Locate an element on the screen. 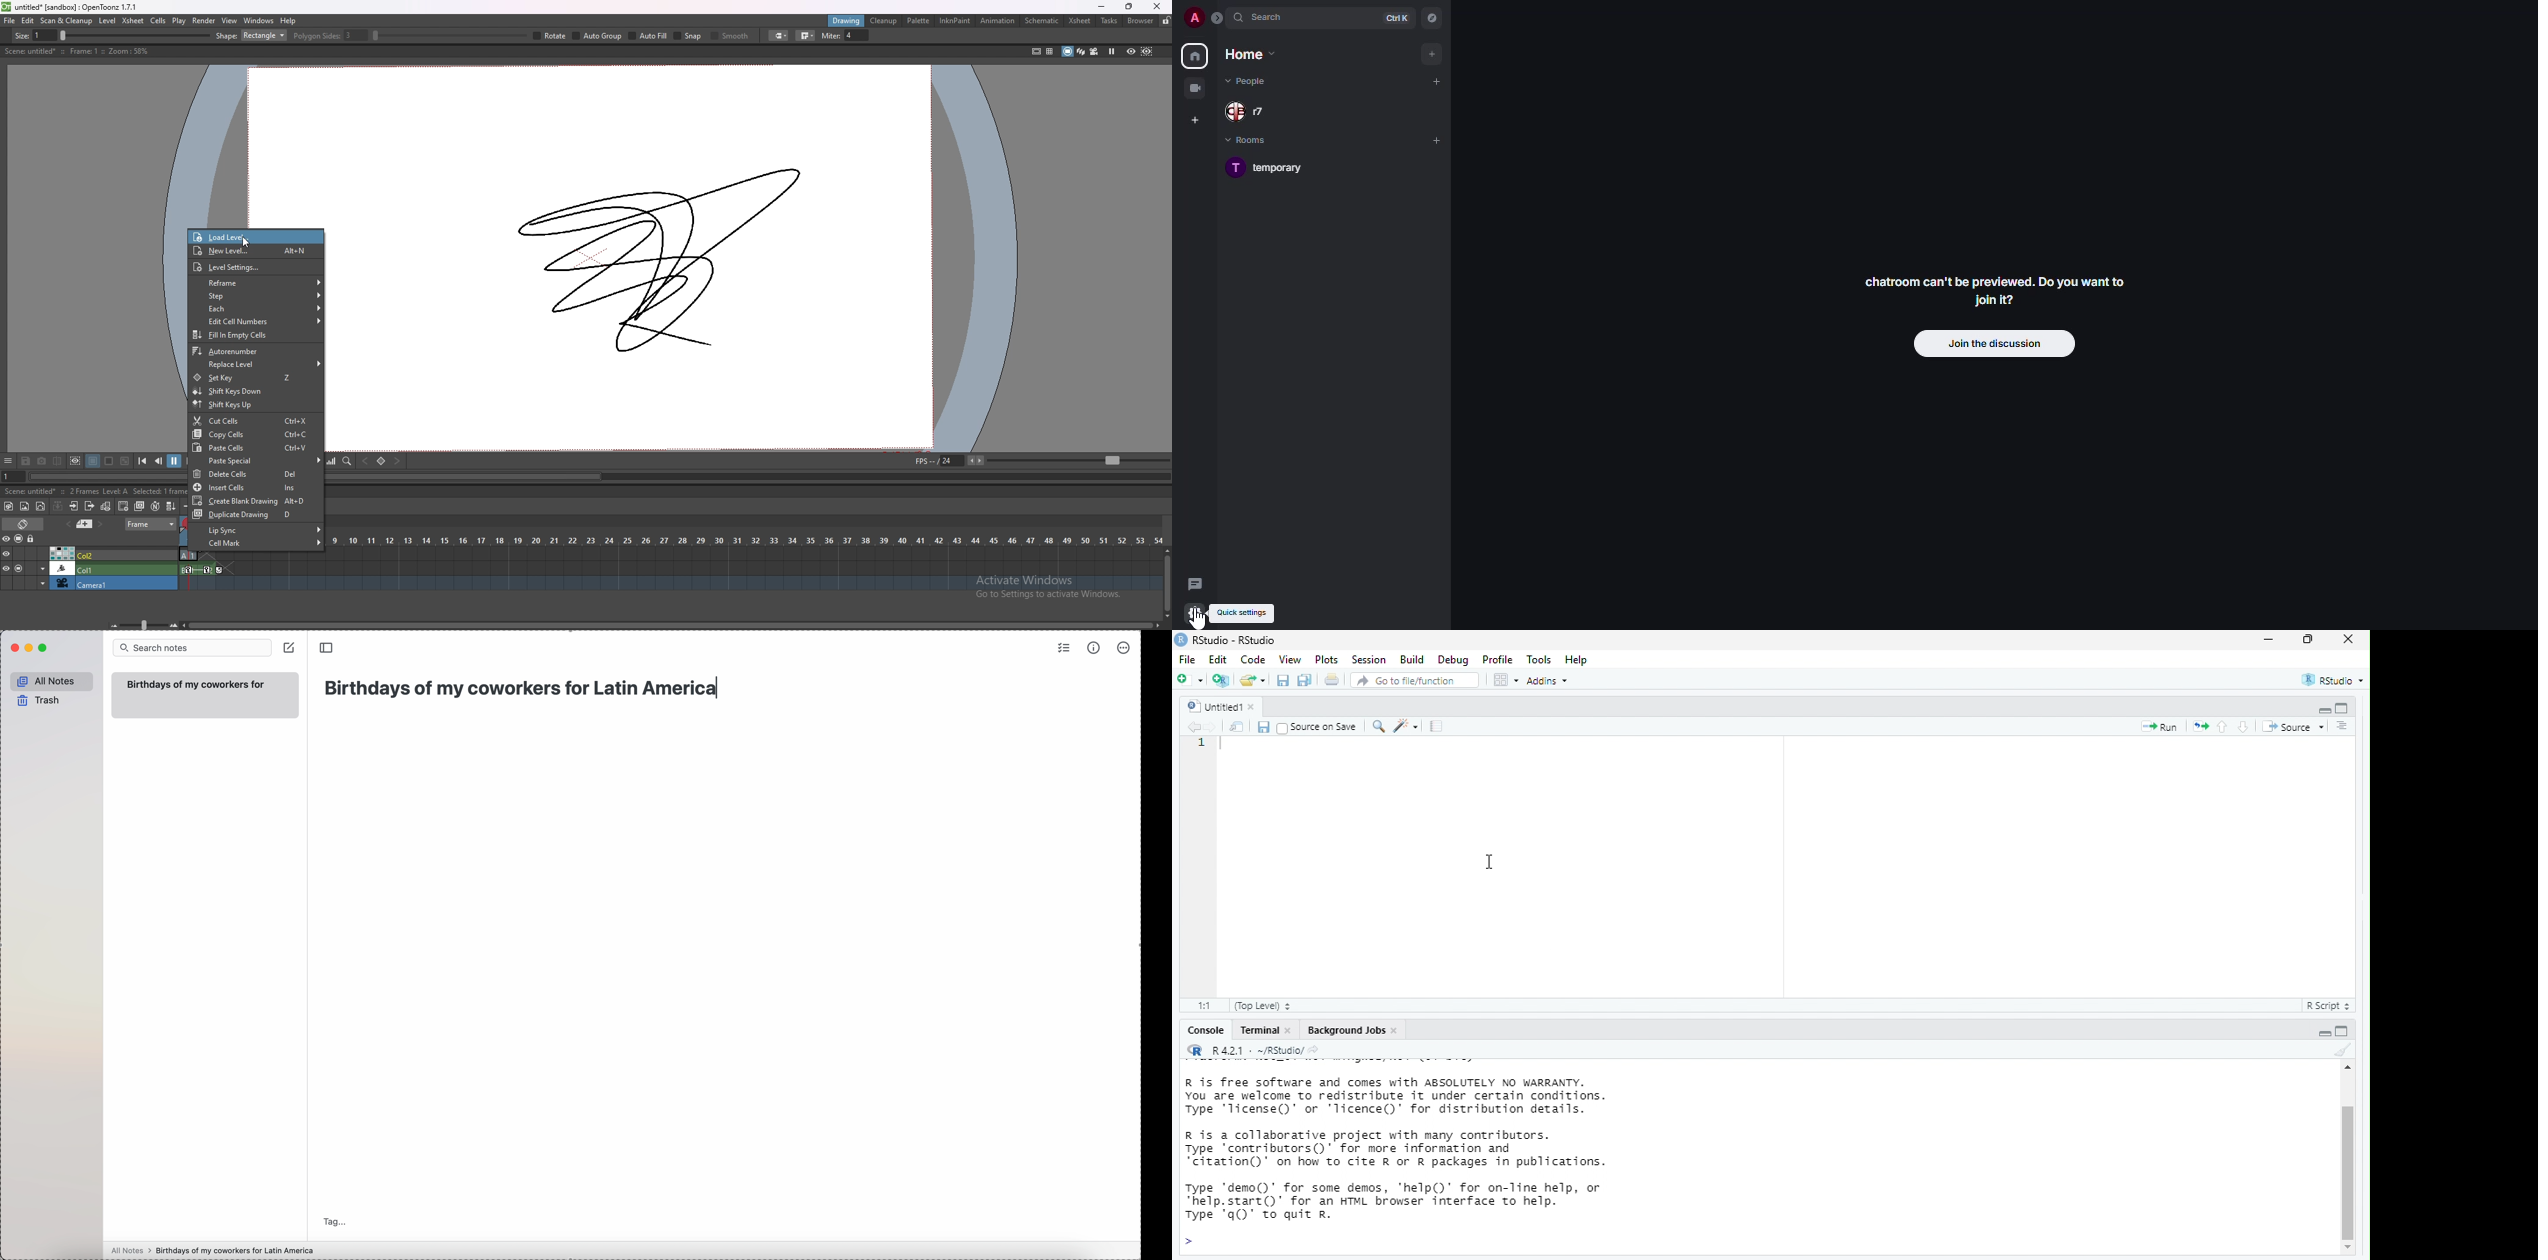 This screenshot has height=1260, width=2548. chatroom can't be previewed. Join it? is located at coordinates (1992, 290).